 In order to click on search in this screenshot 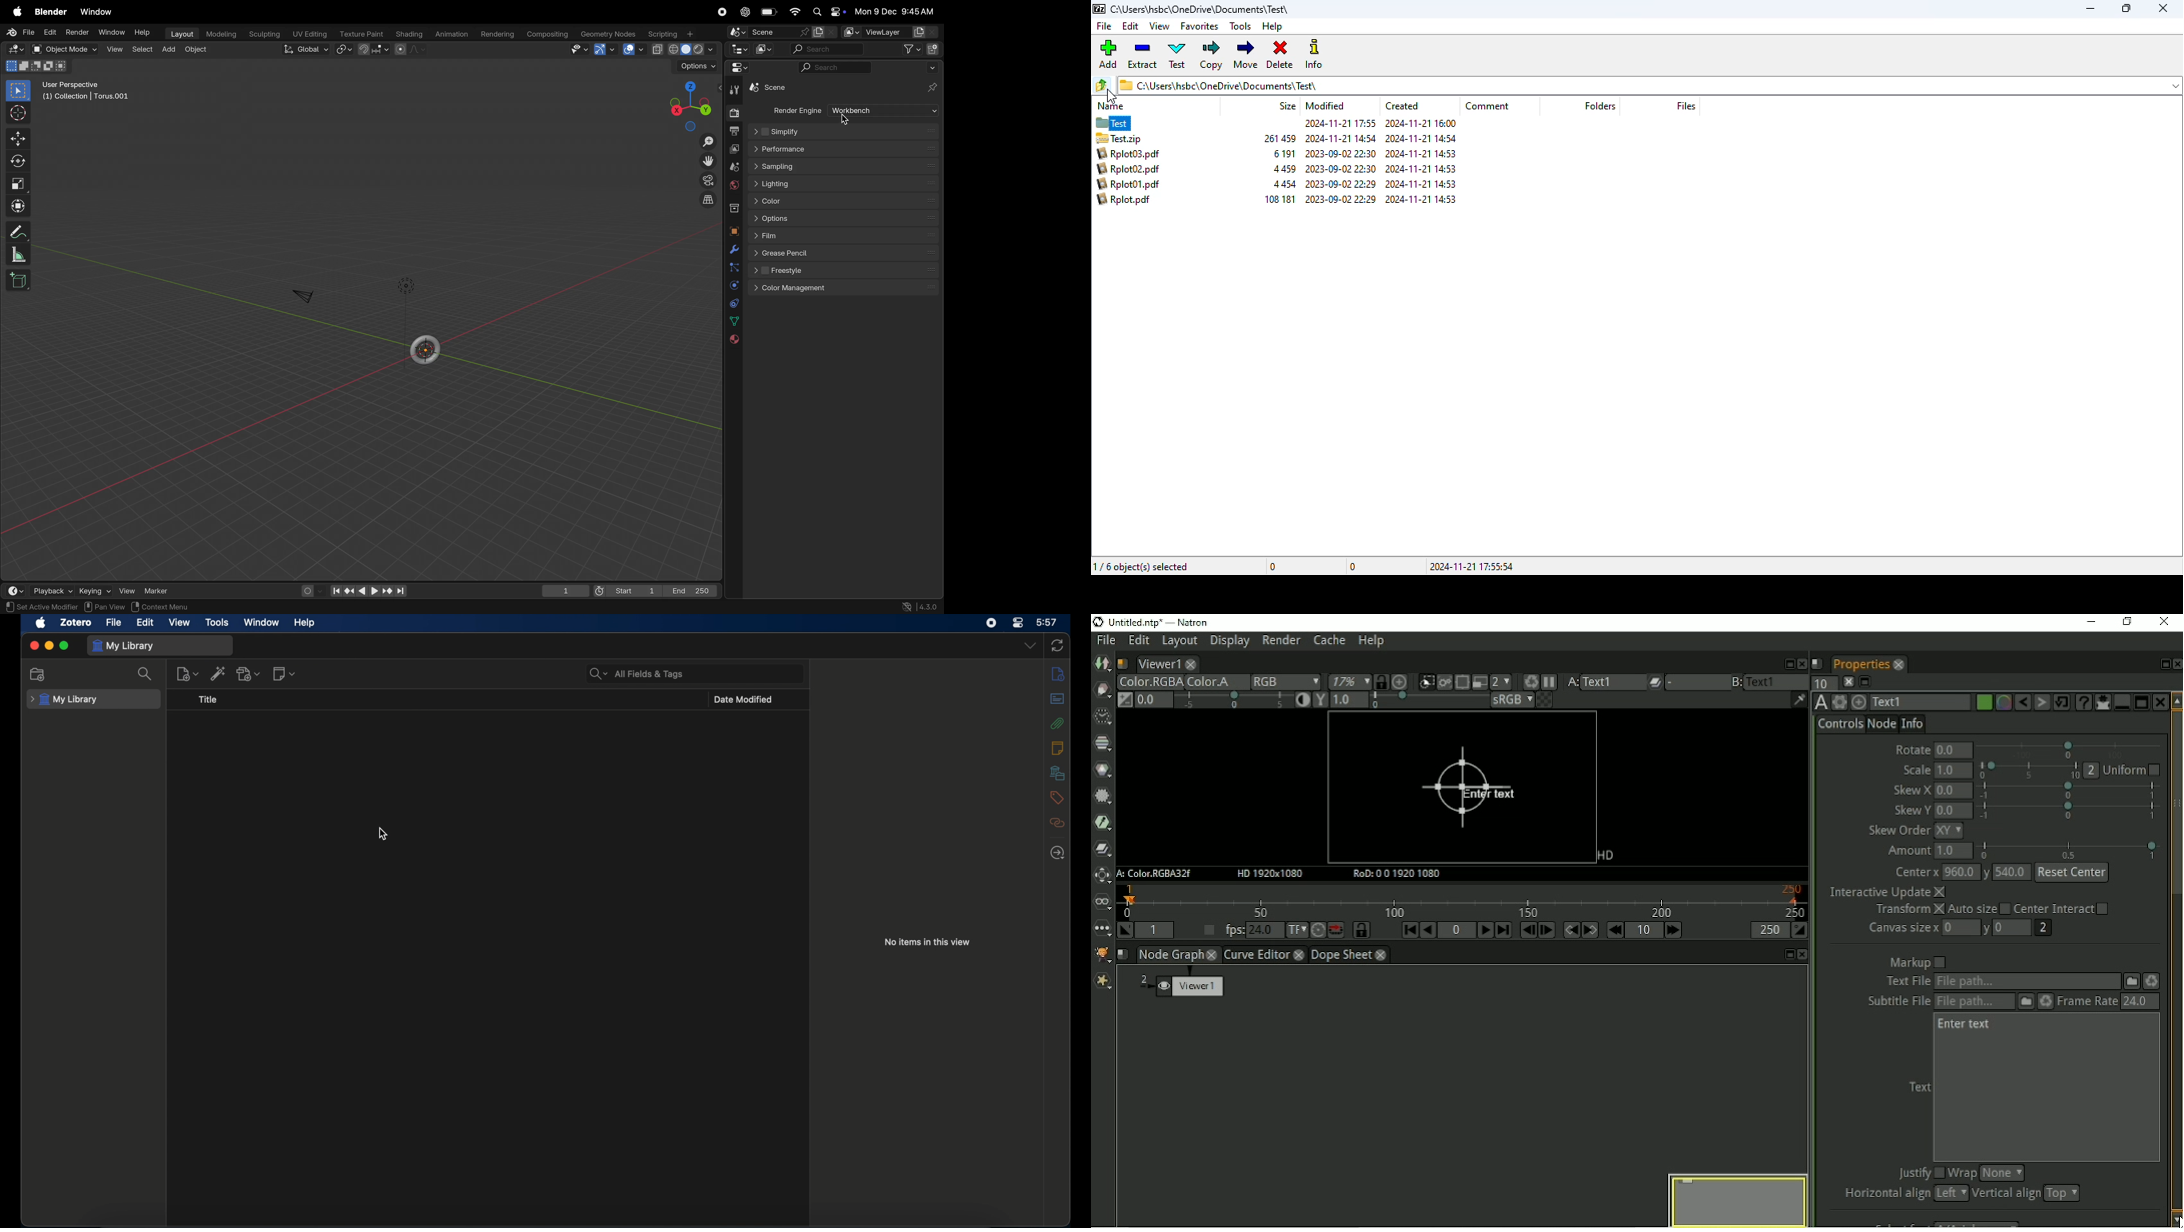, I will do `click(147, 674)`.